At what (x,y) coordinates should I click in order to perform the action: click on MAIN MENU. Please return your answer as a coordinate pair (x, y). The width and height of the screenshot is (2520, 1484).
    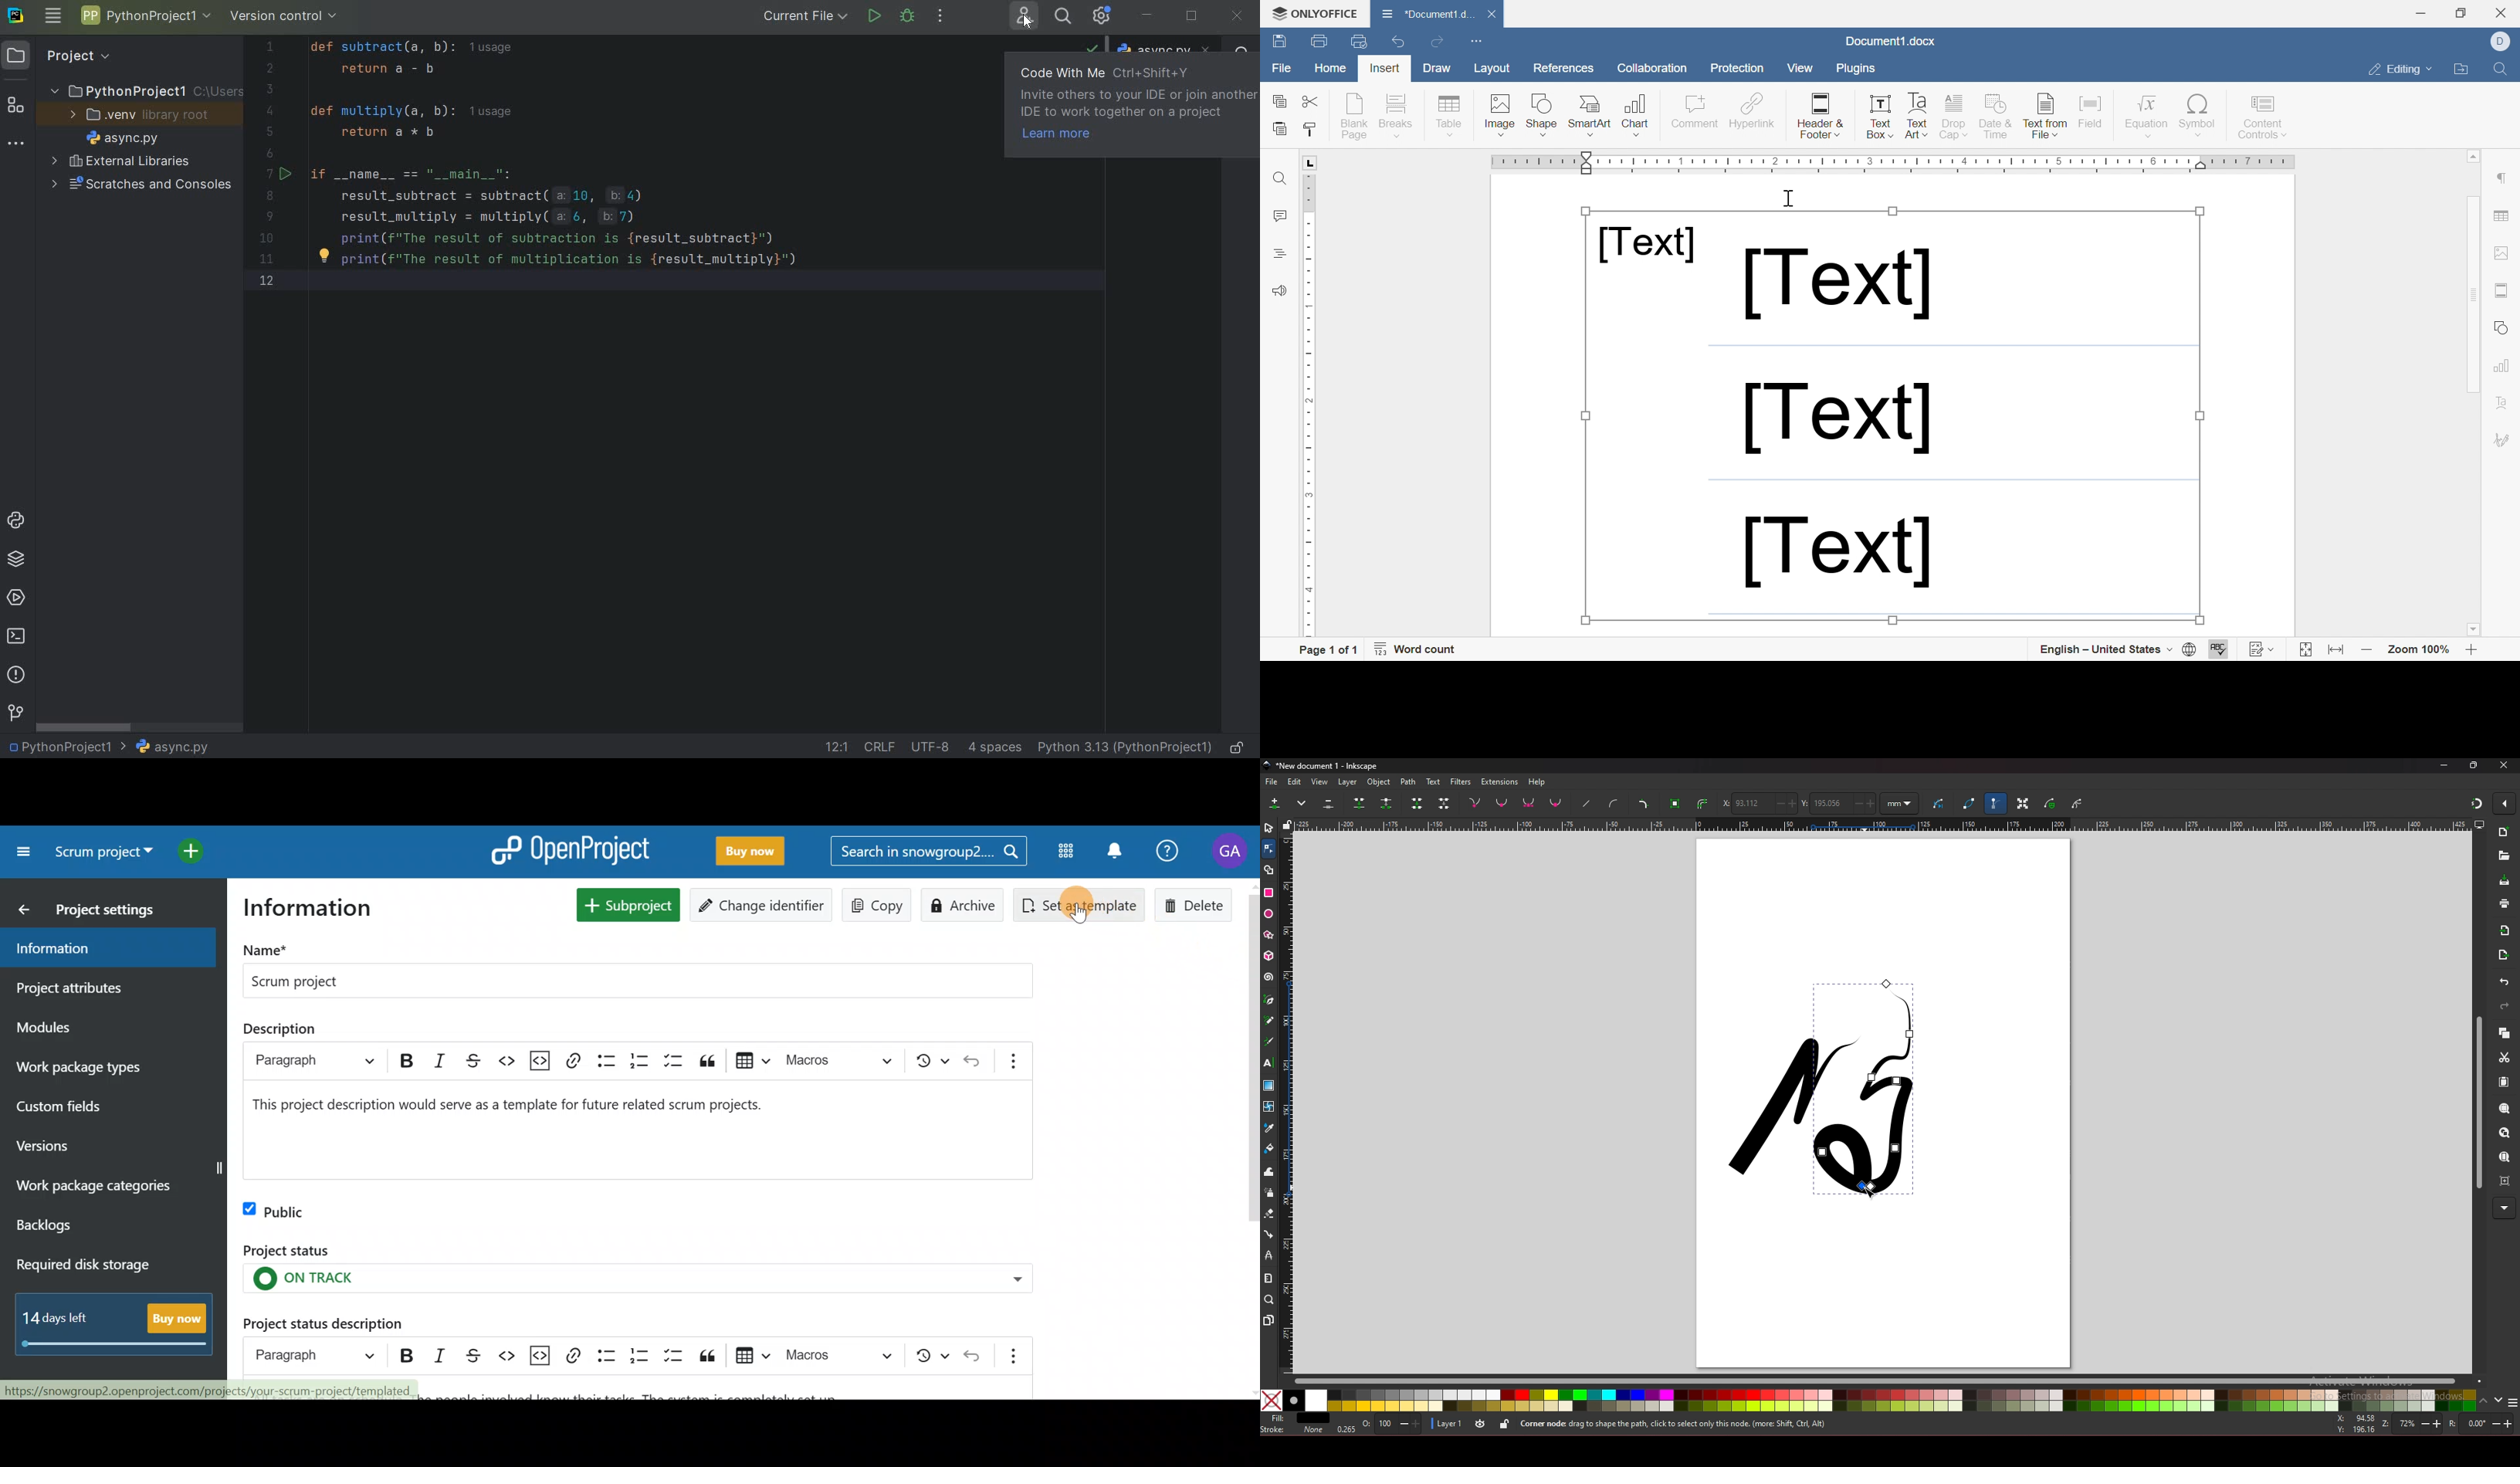
    Looking at the image, I should click on (52, 17).